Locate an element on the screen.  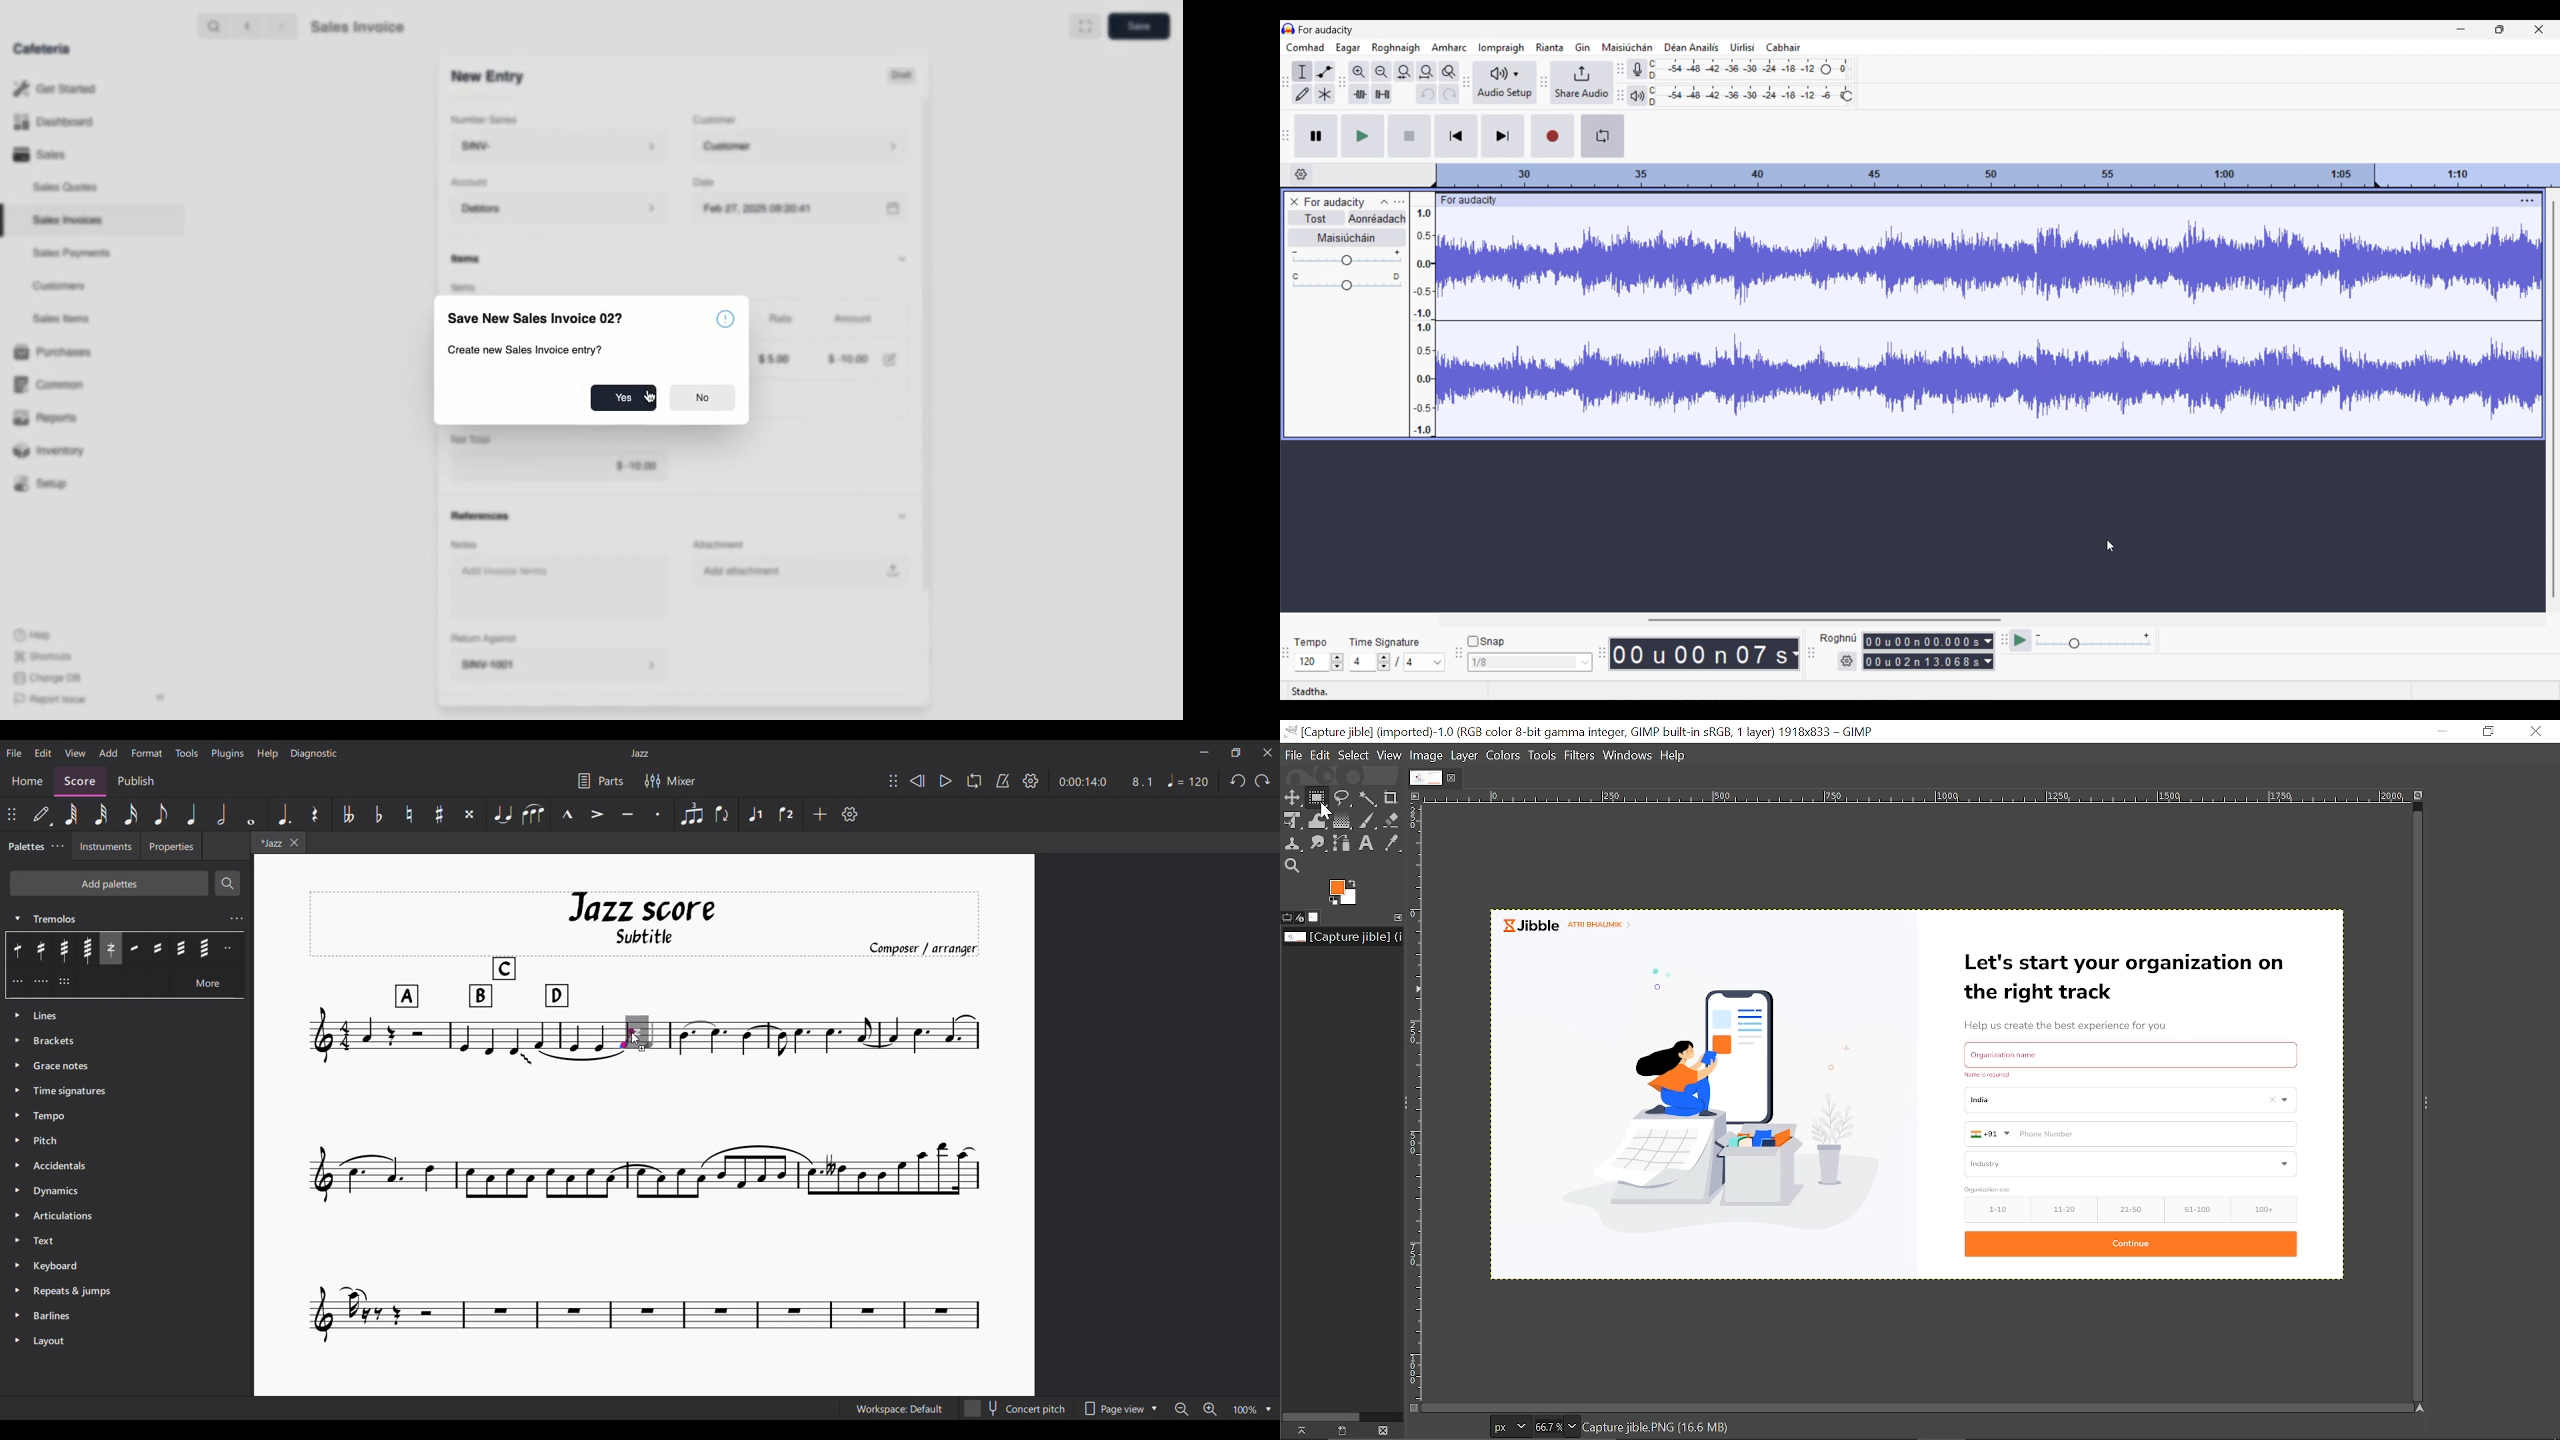
More is located at coordinates (208, 981).